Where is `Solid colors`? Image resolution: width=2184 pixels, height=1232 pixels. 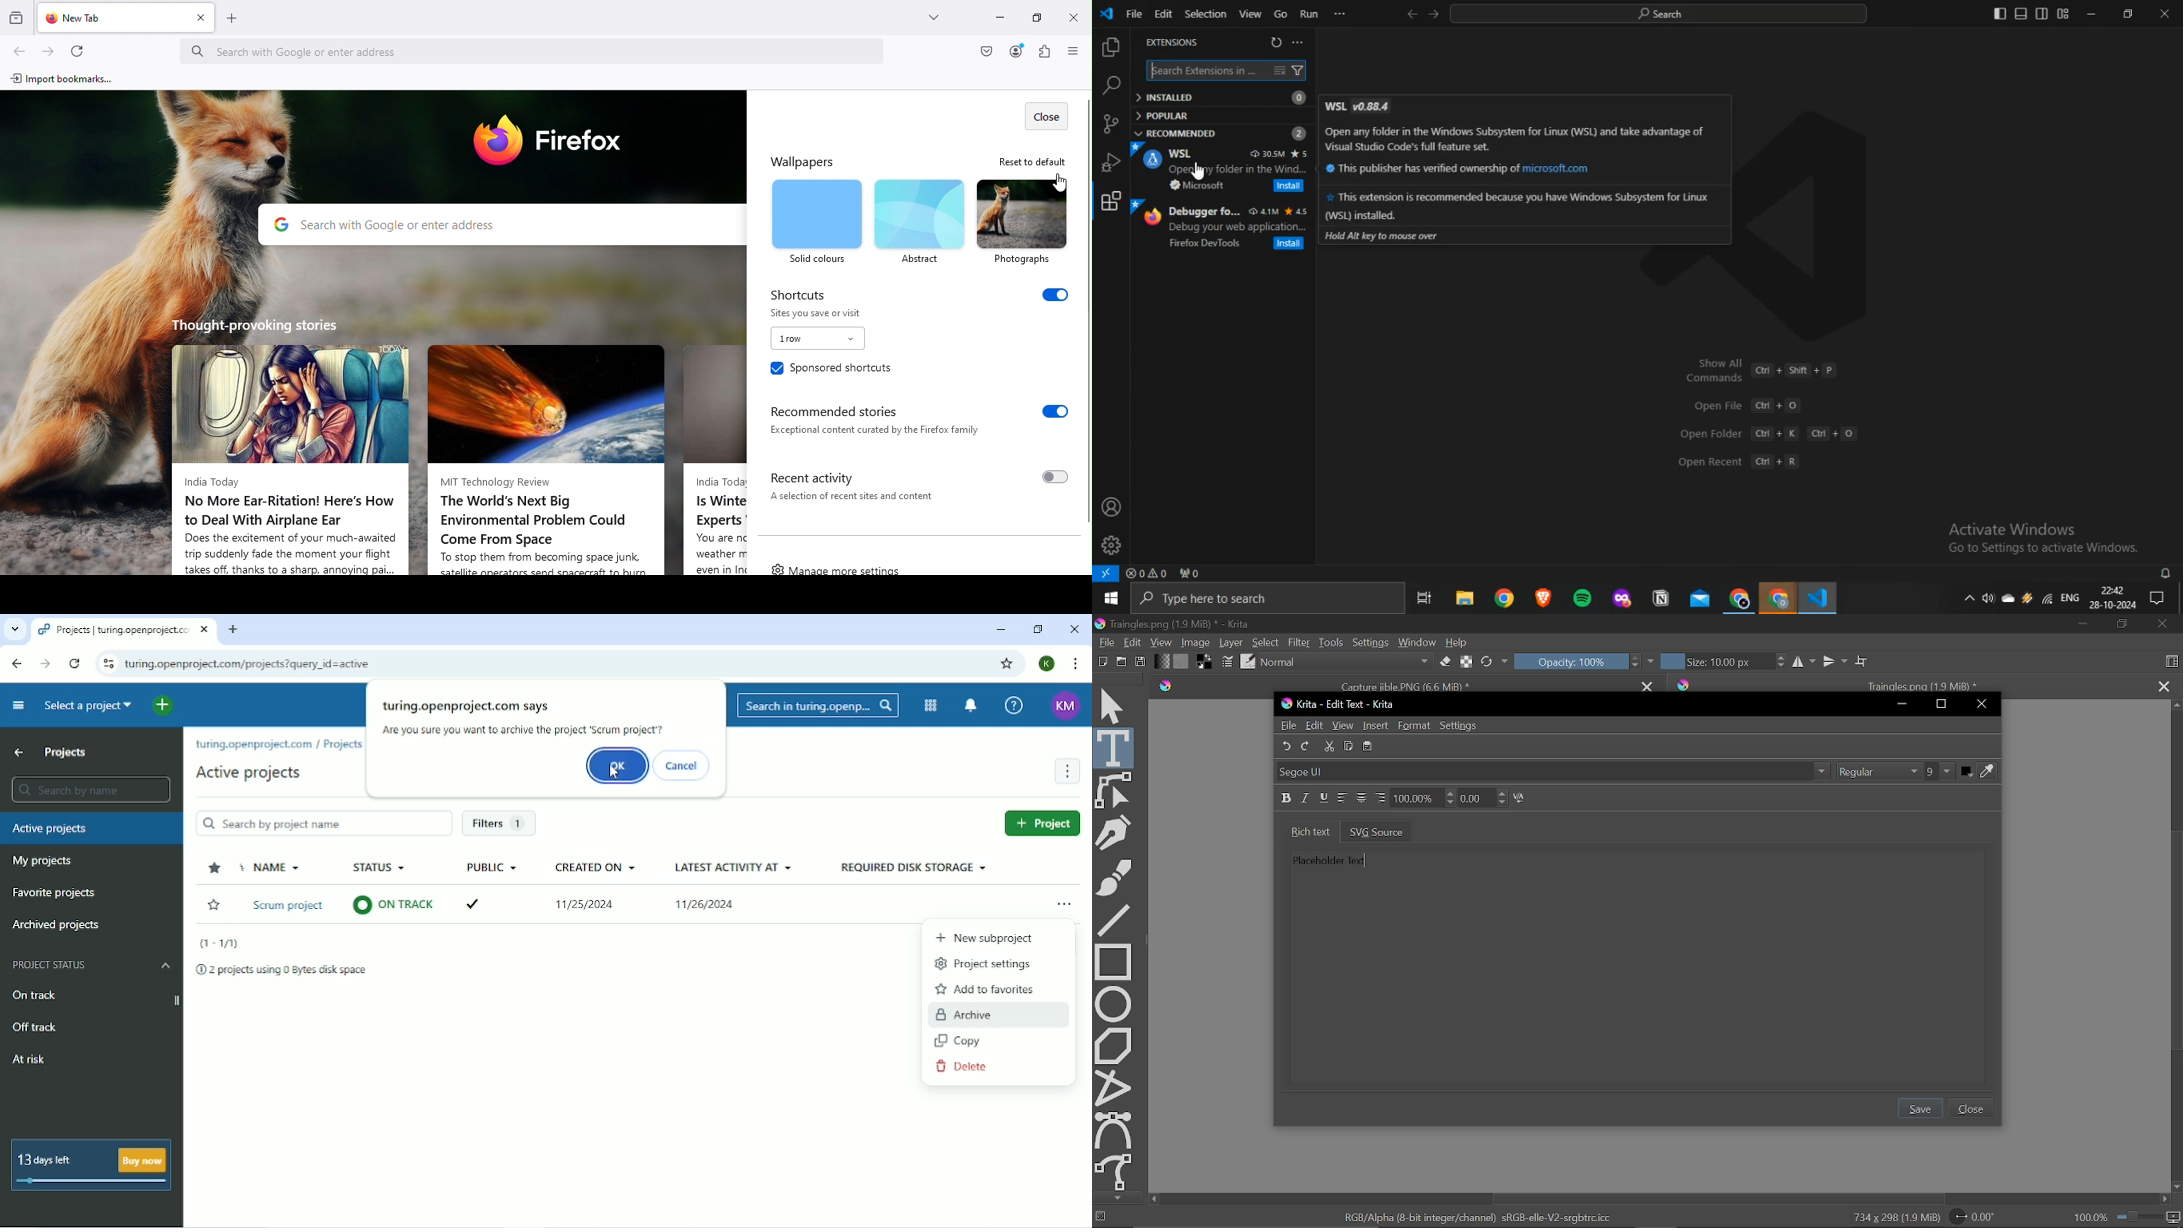 Solid colors is located at coordinates (817, 222).